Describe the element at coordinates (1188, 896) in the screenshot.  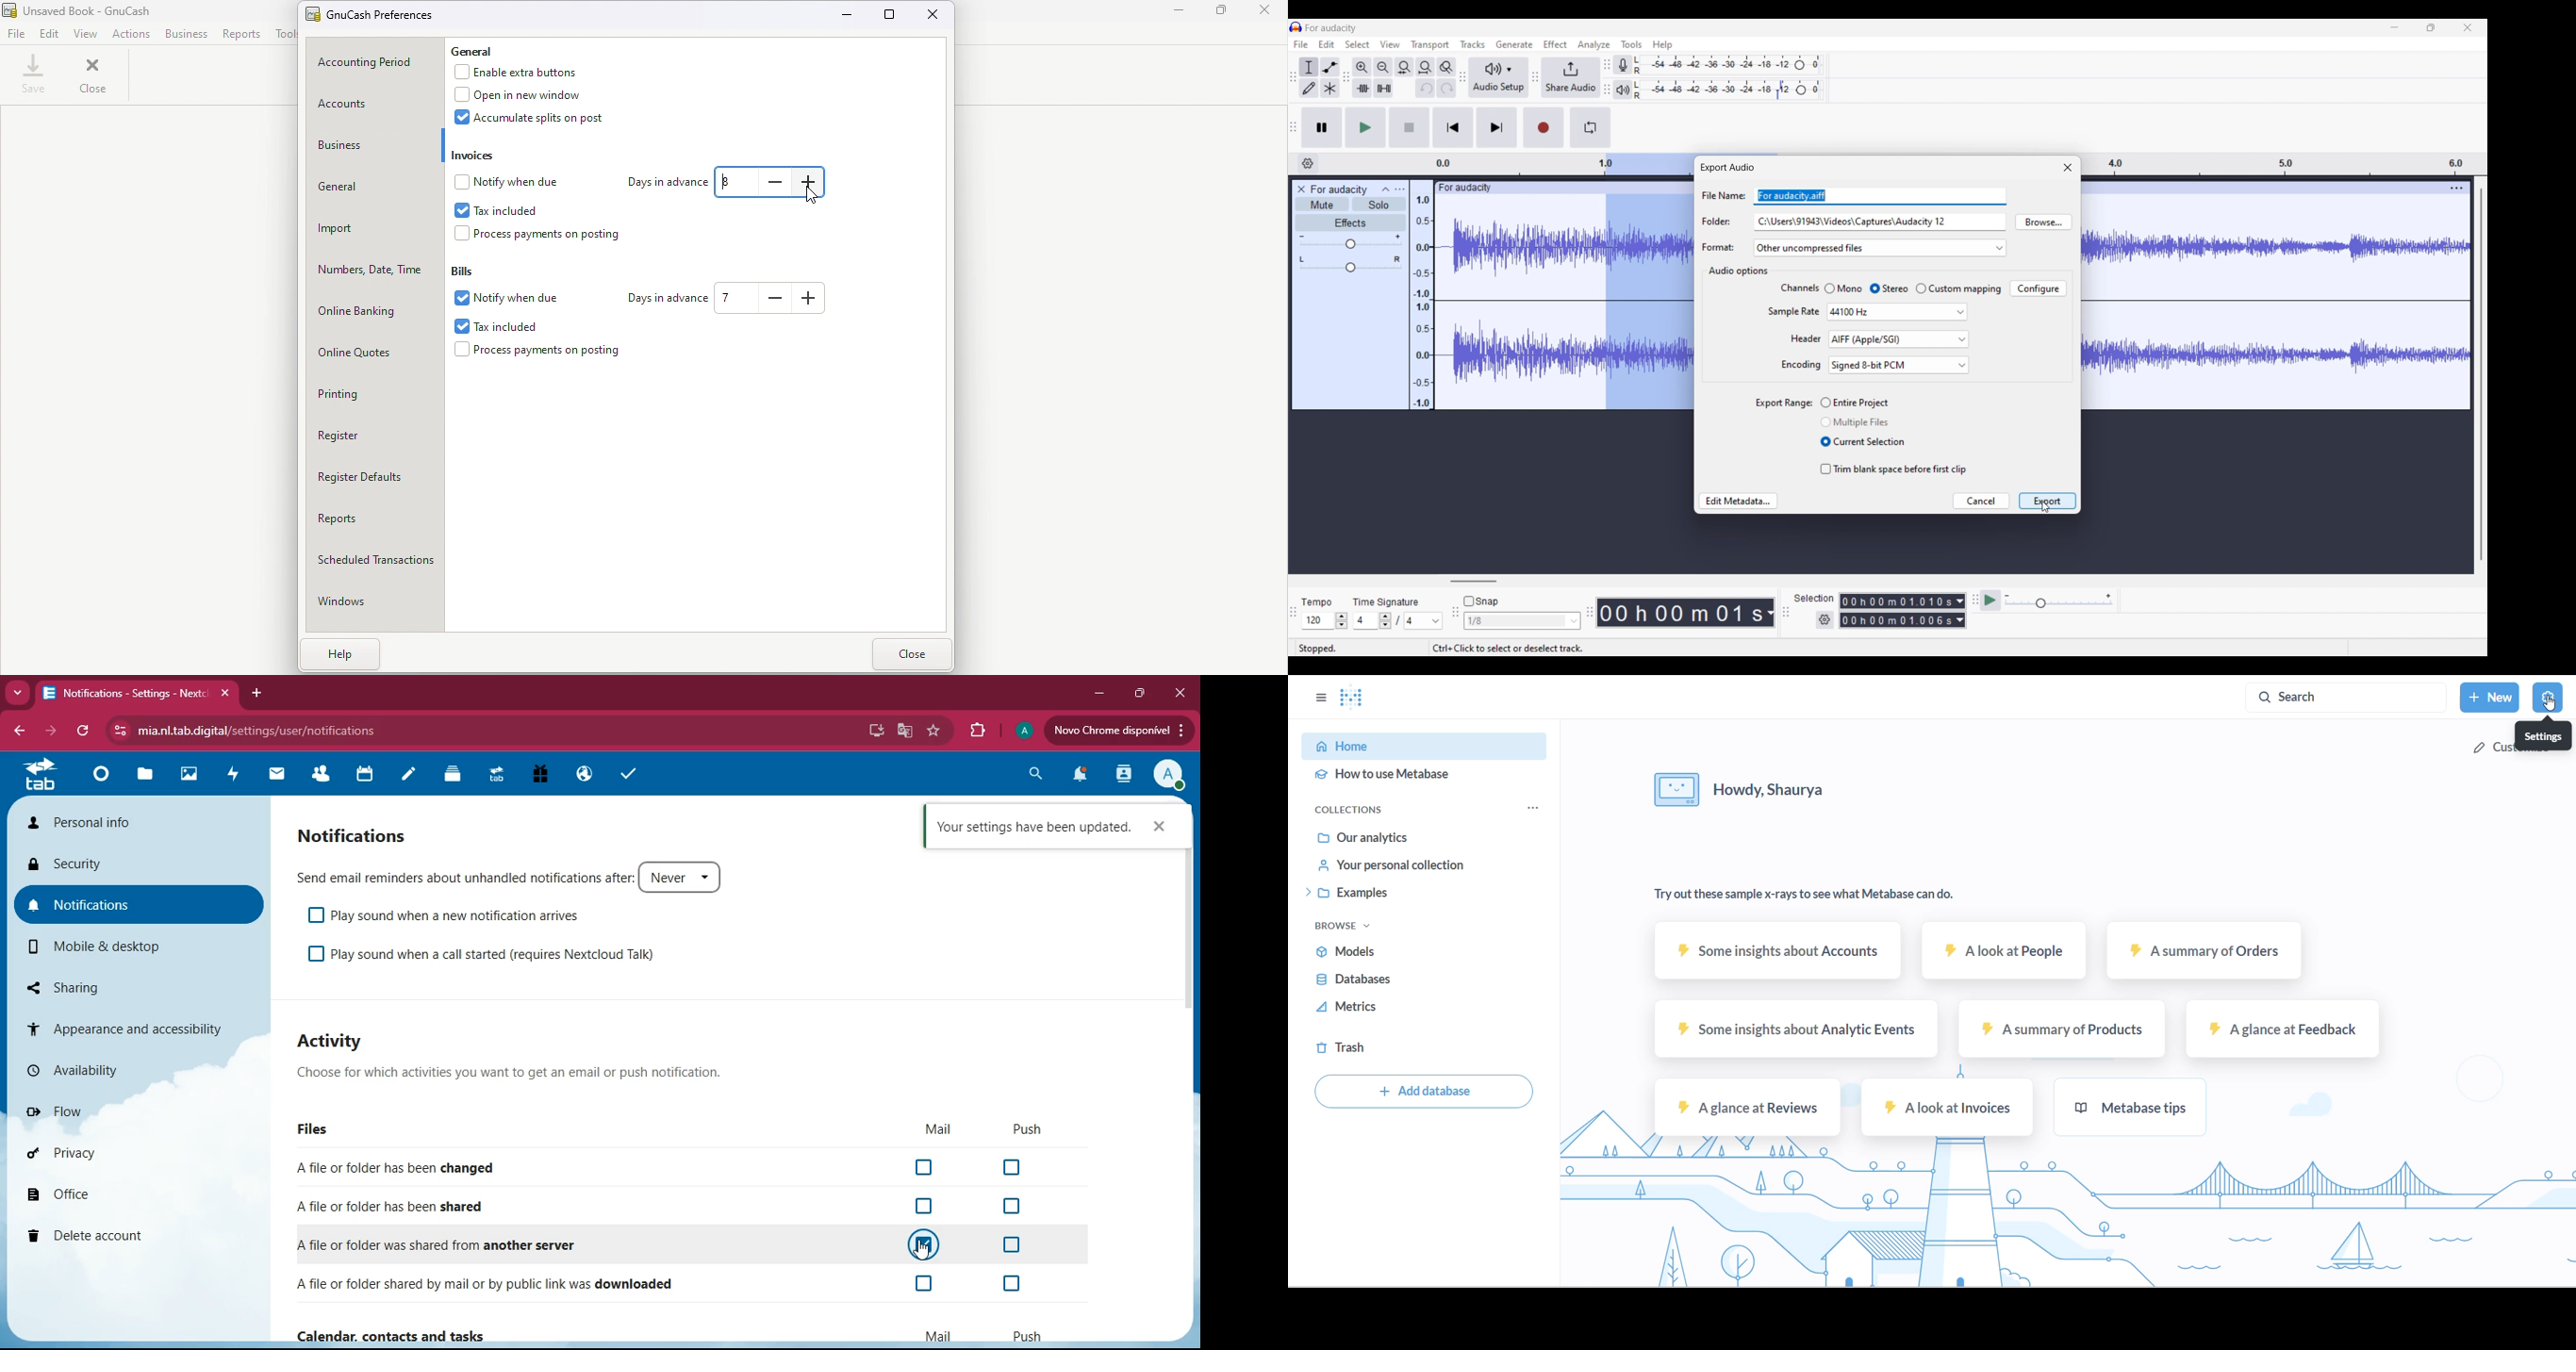
I see `scroll bar` at that location.